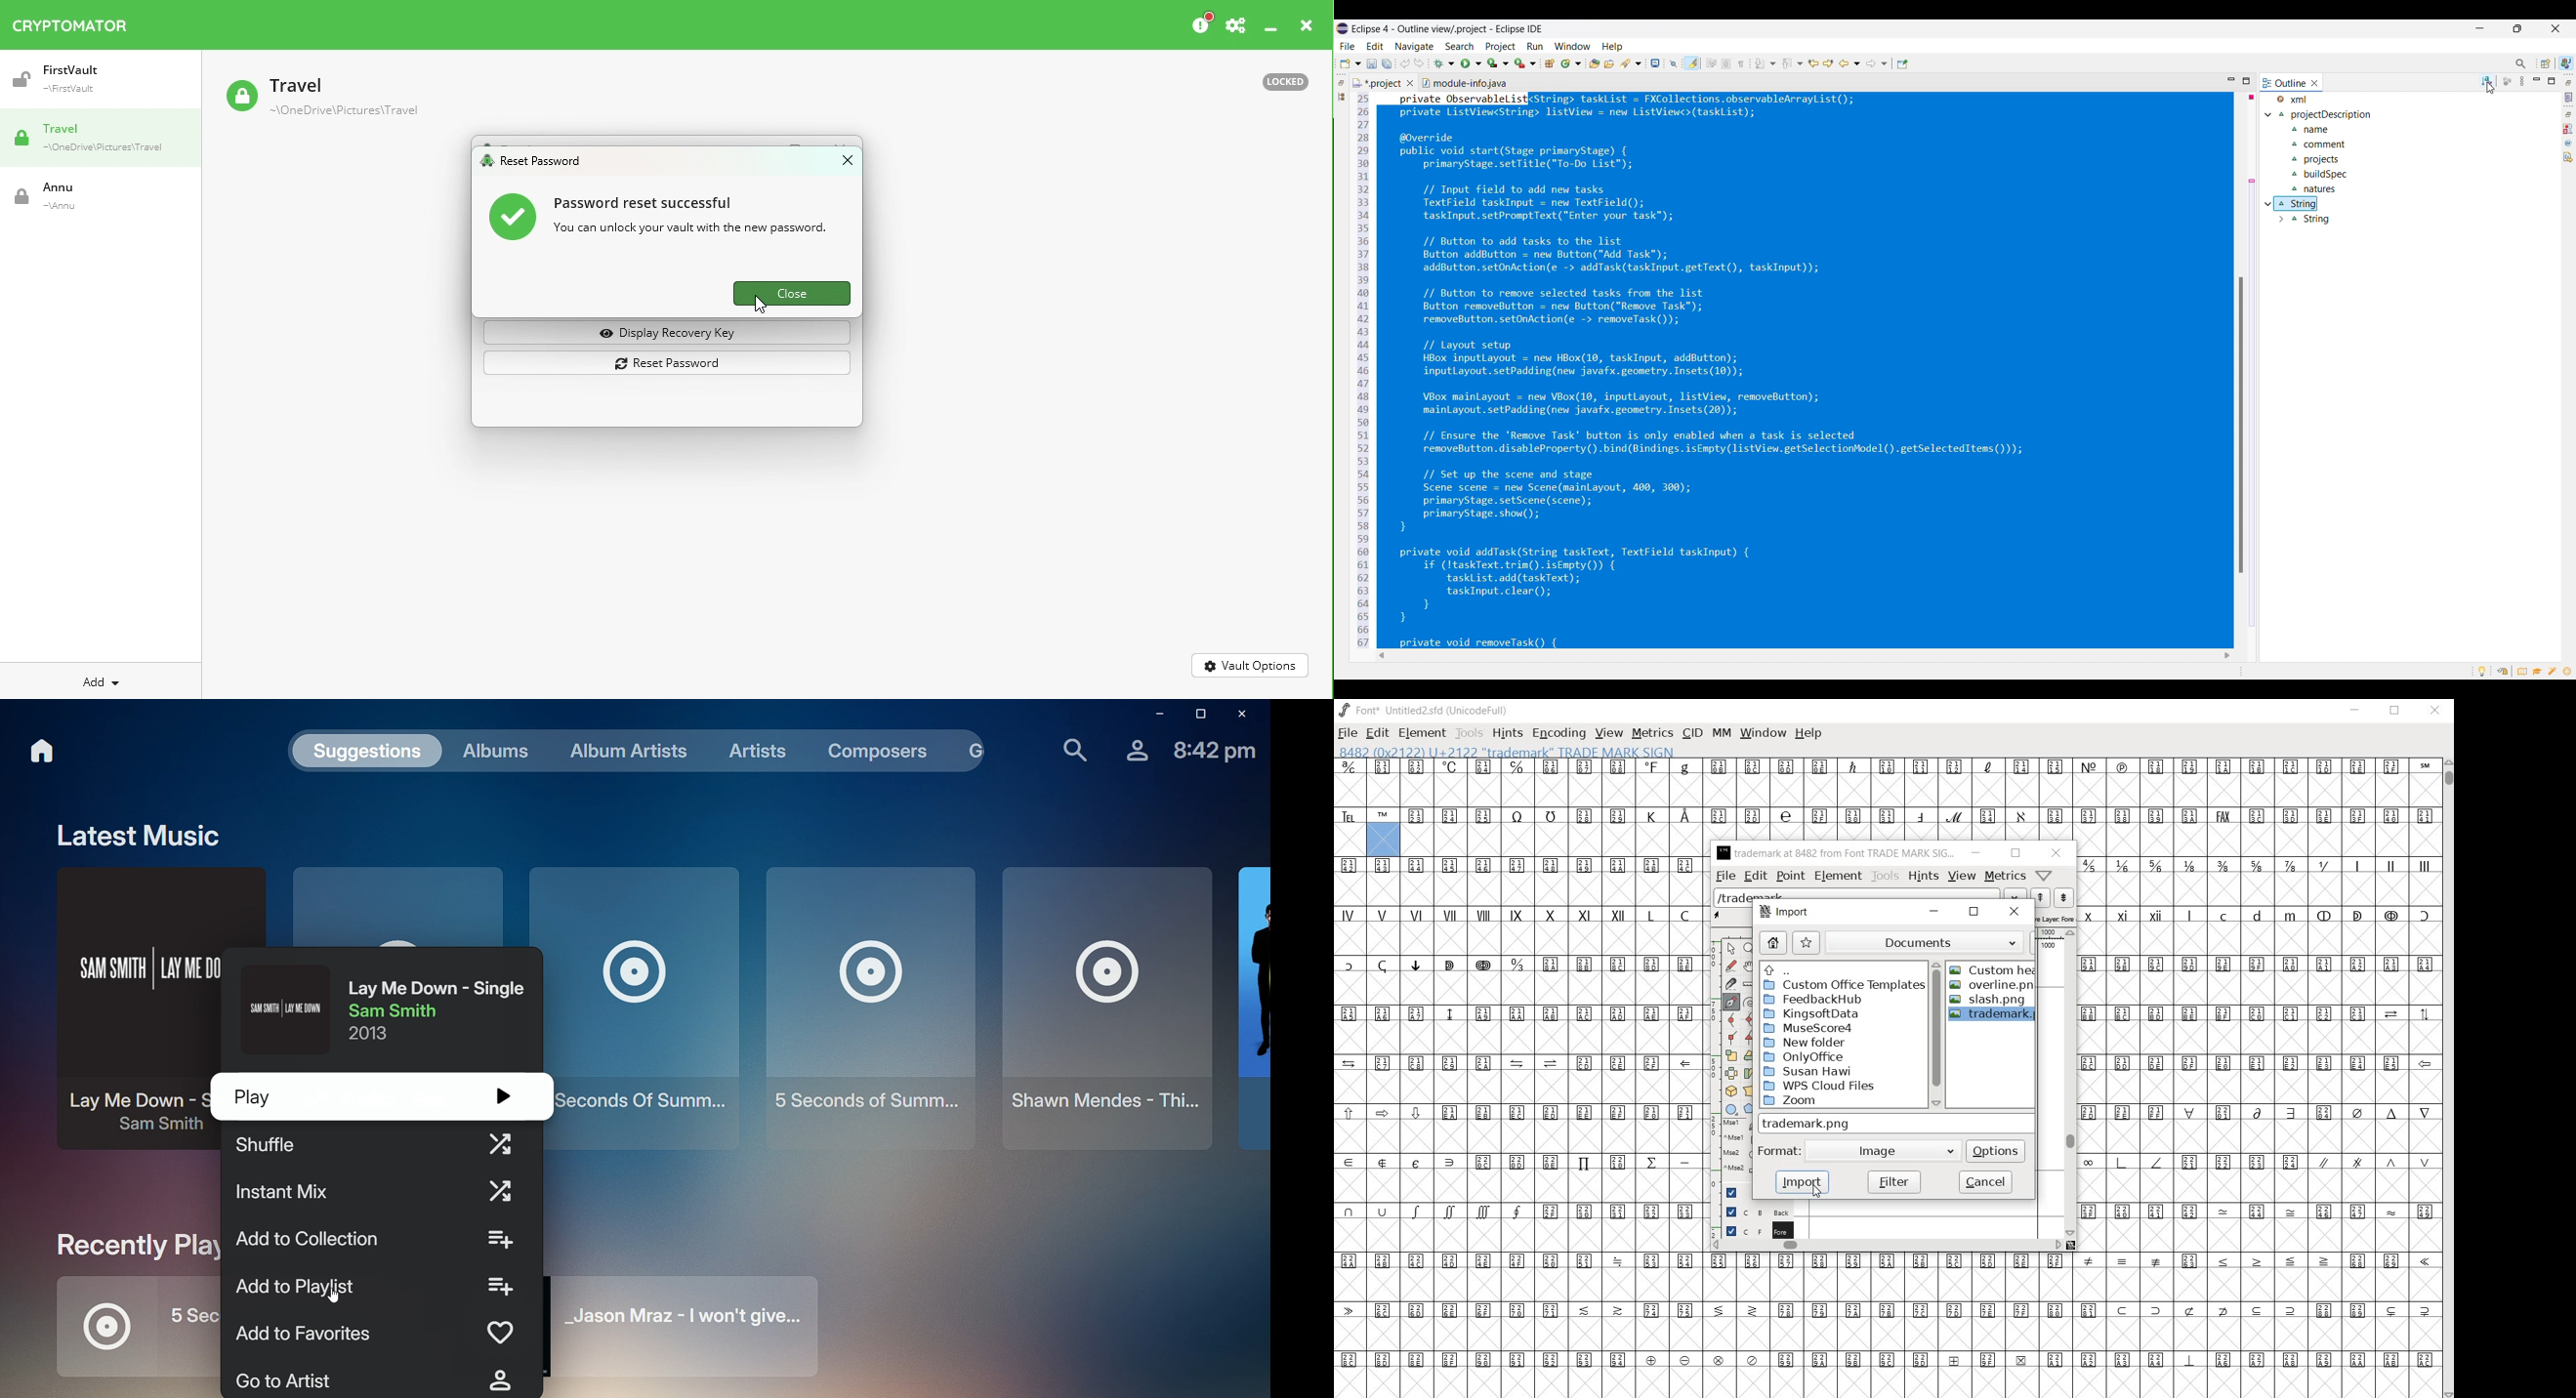  I want to click on add a curve point, so click(1731, 1018).